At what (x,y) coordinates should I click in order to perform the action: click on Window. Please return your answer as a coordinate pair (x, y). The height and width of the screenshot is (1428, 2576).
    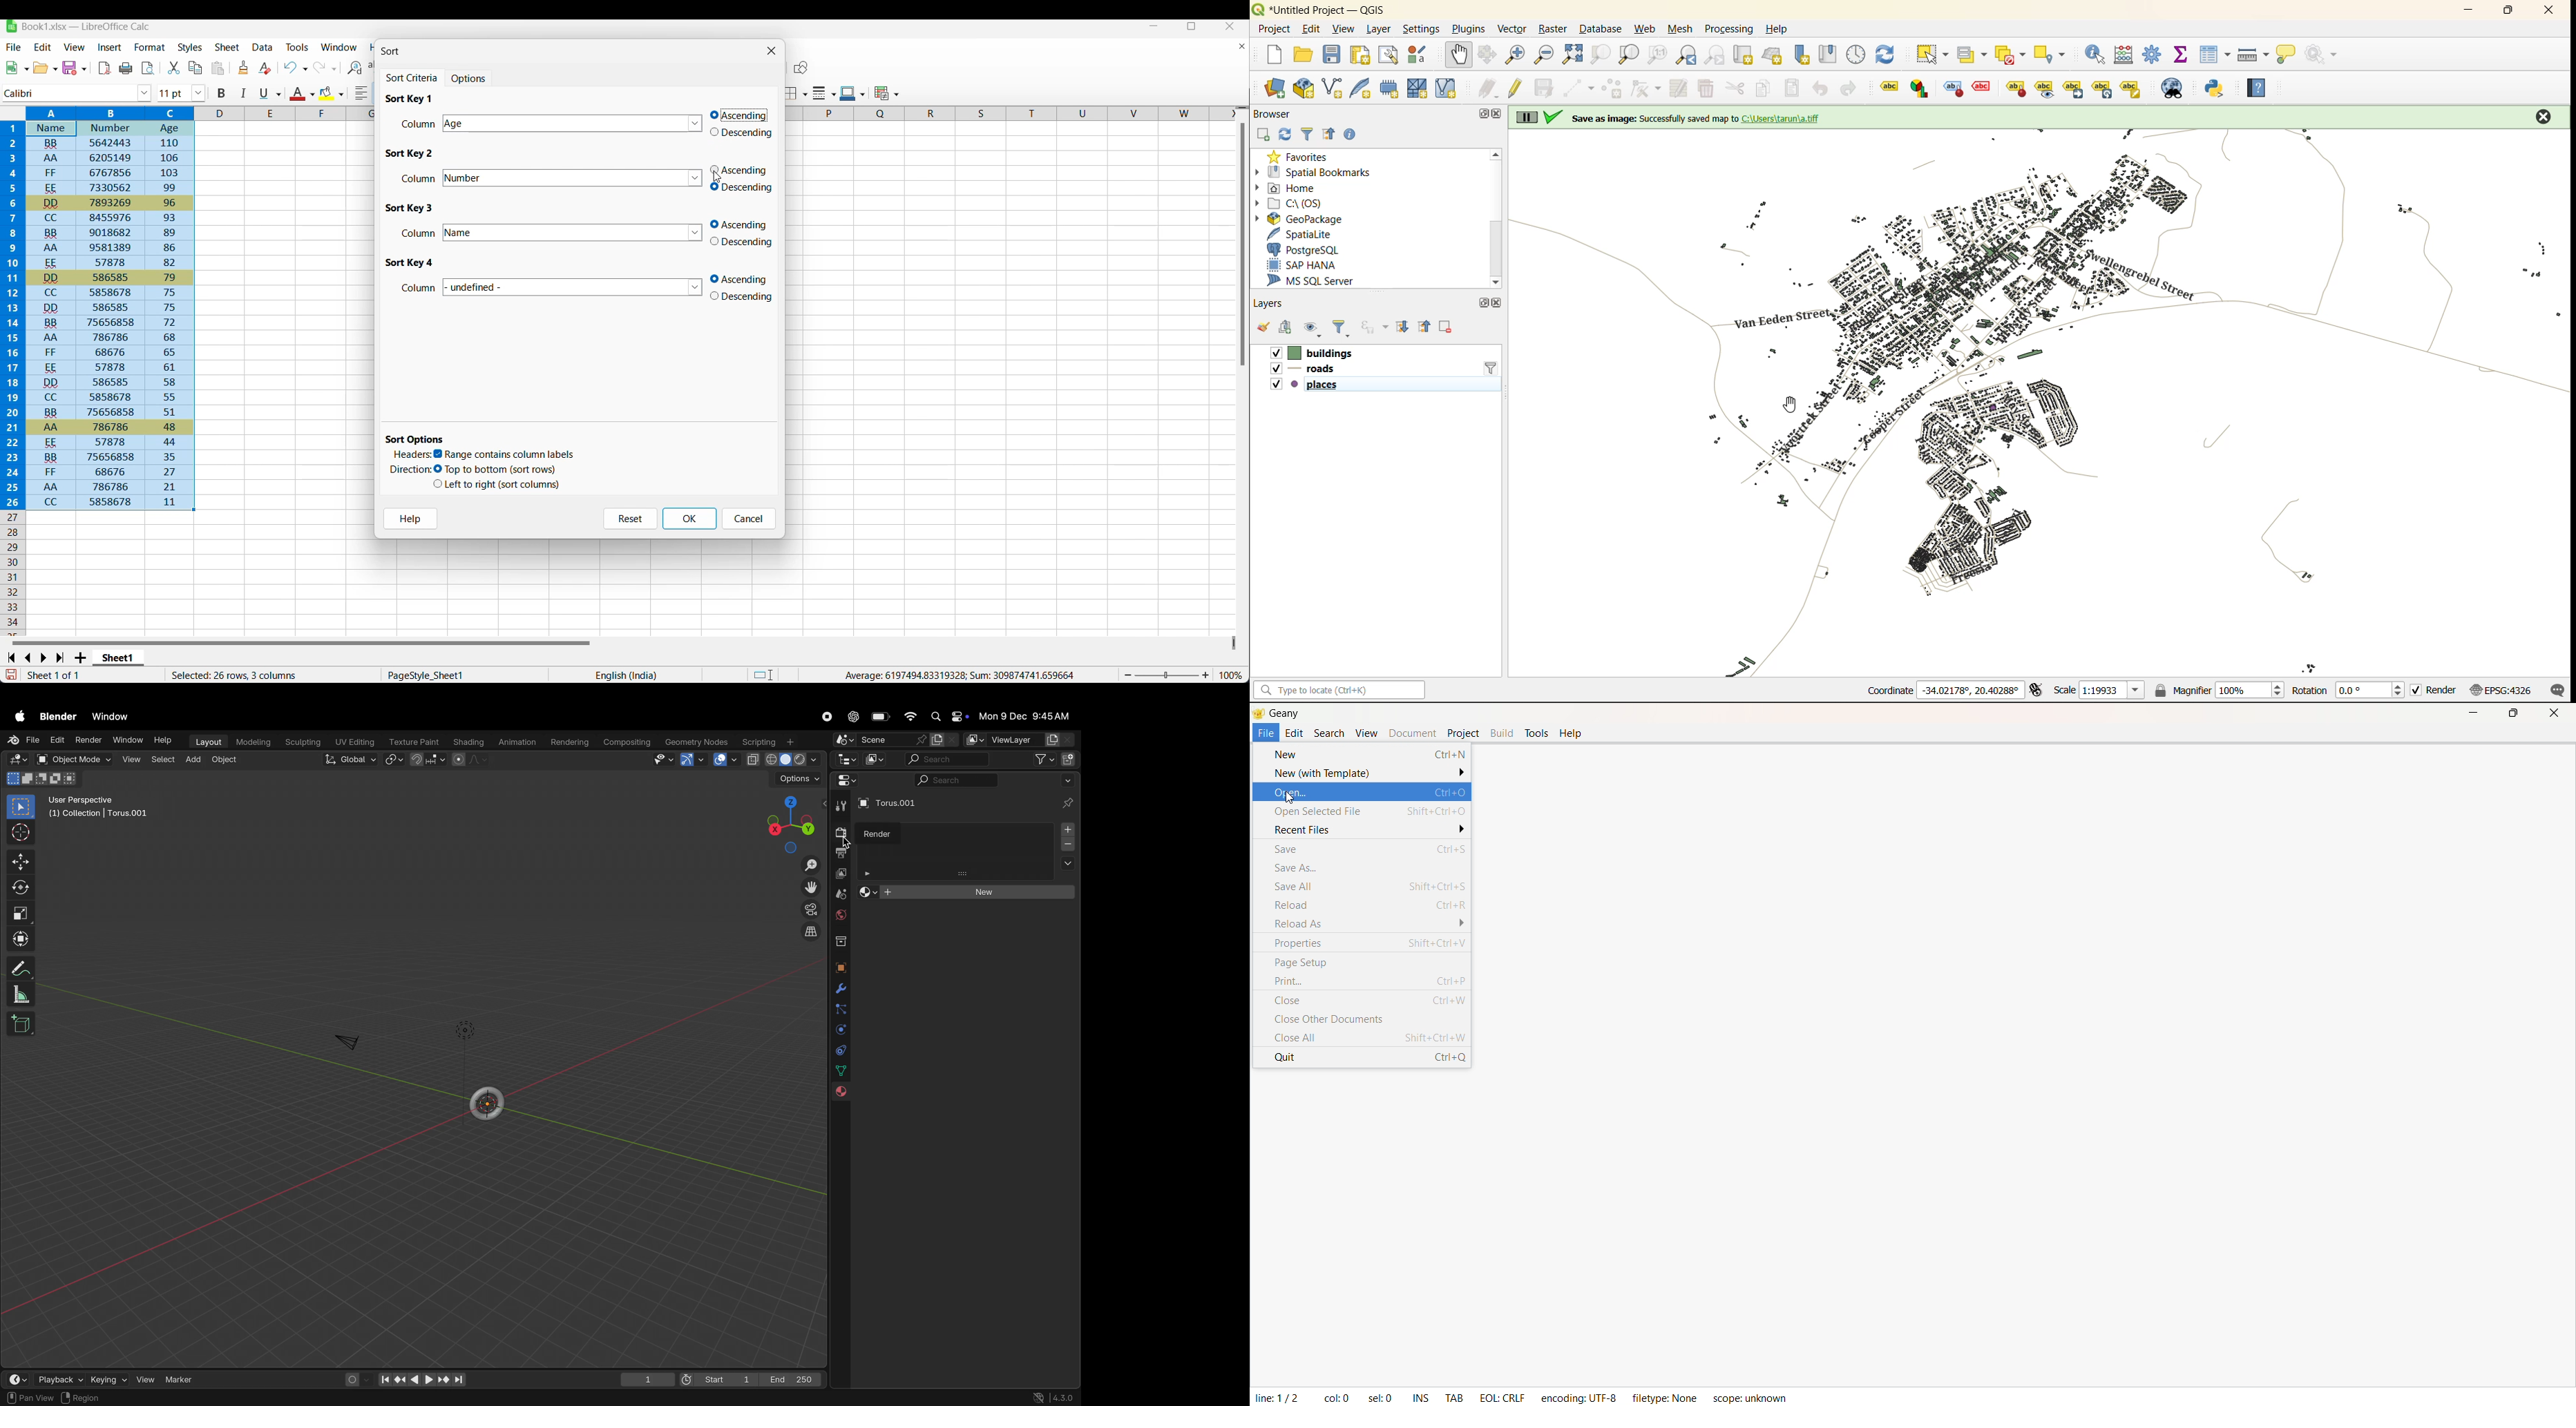
    Looking at the image, I should click on (130, 738).